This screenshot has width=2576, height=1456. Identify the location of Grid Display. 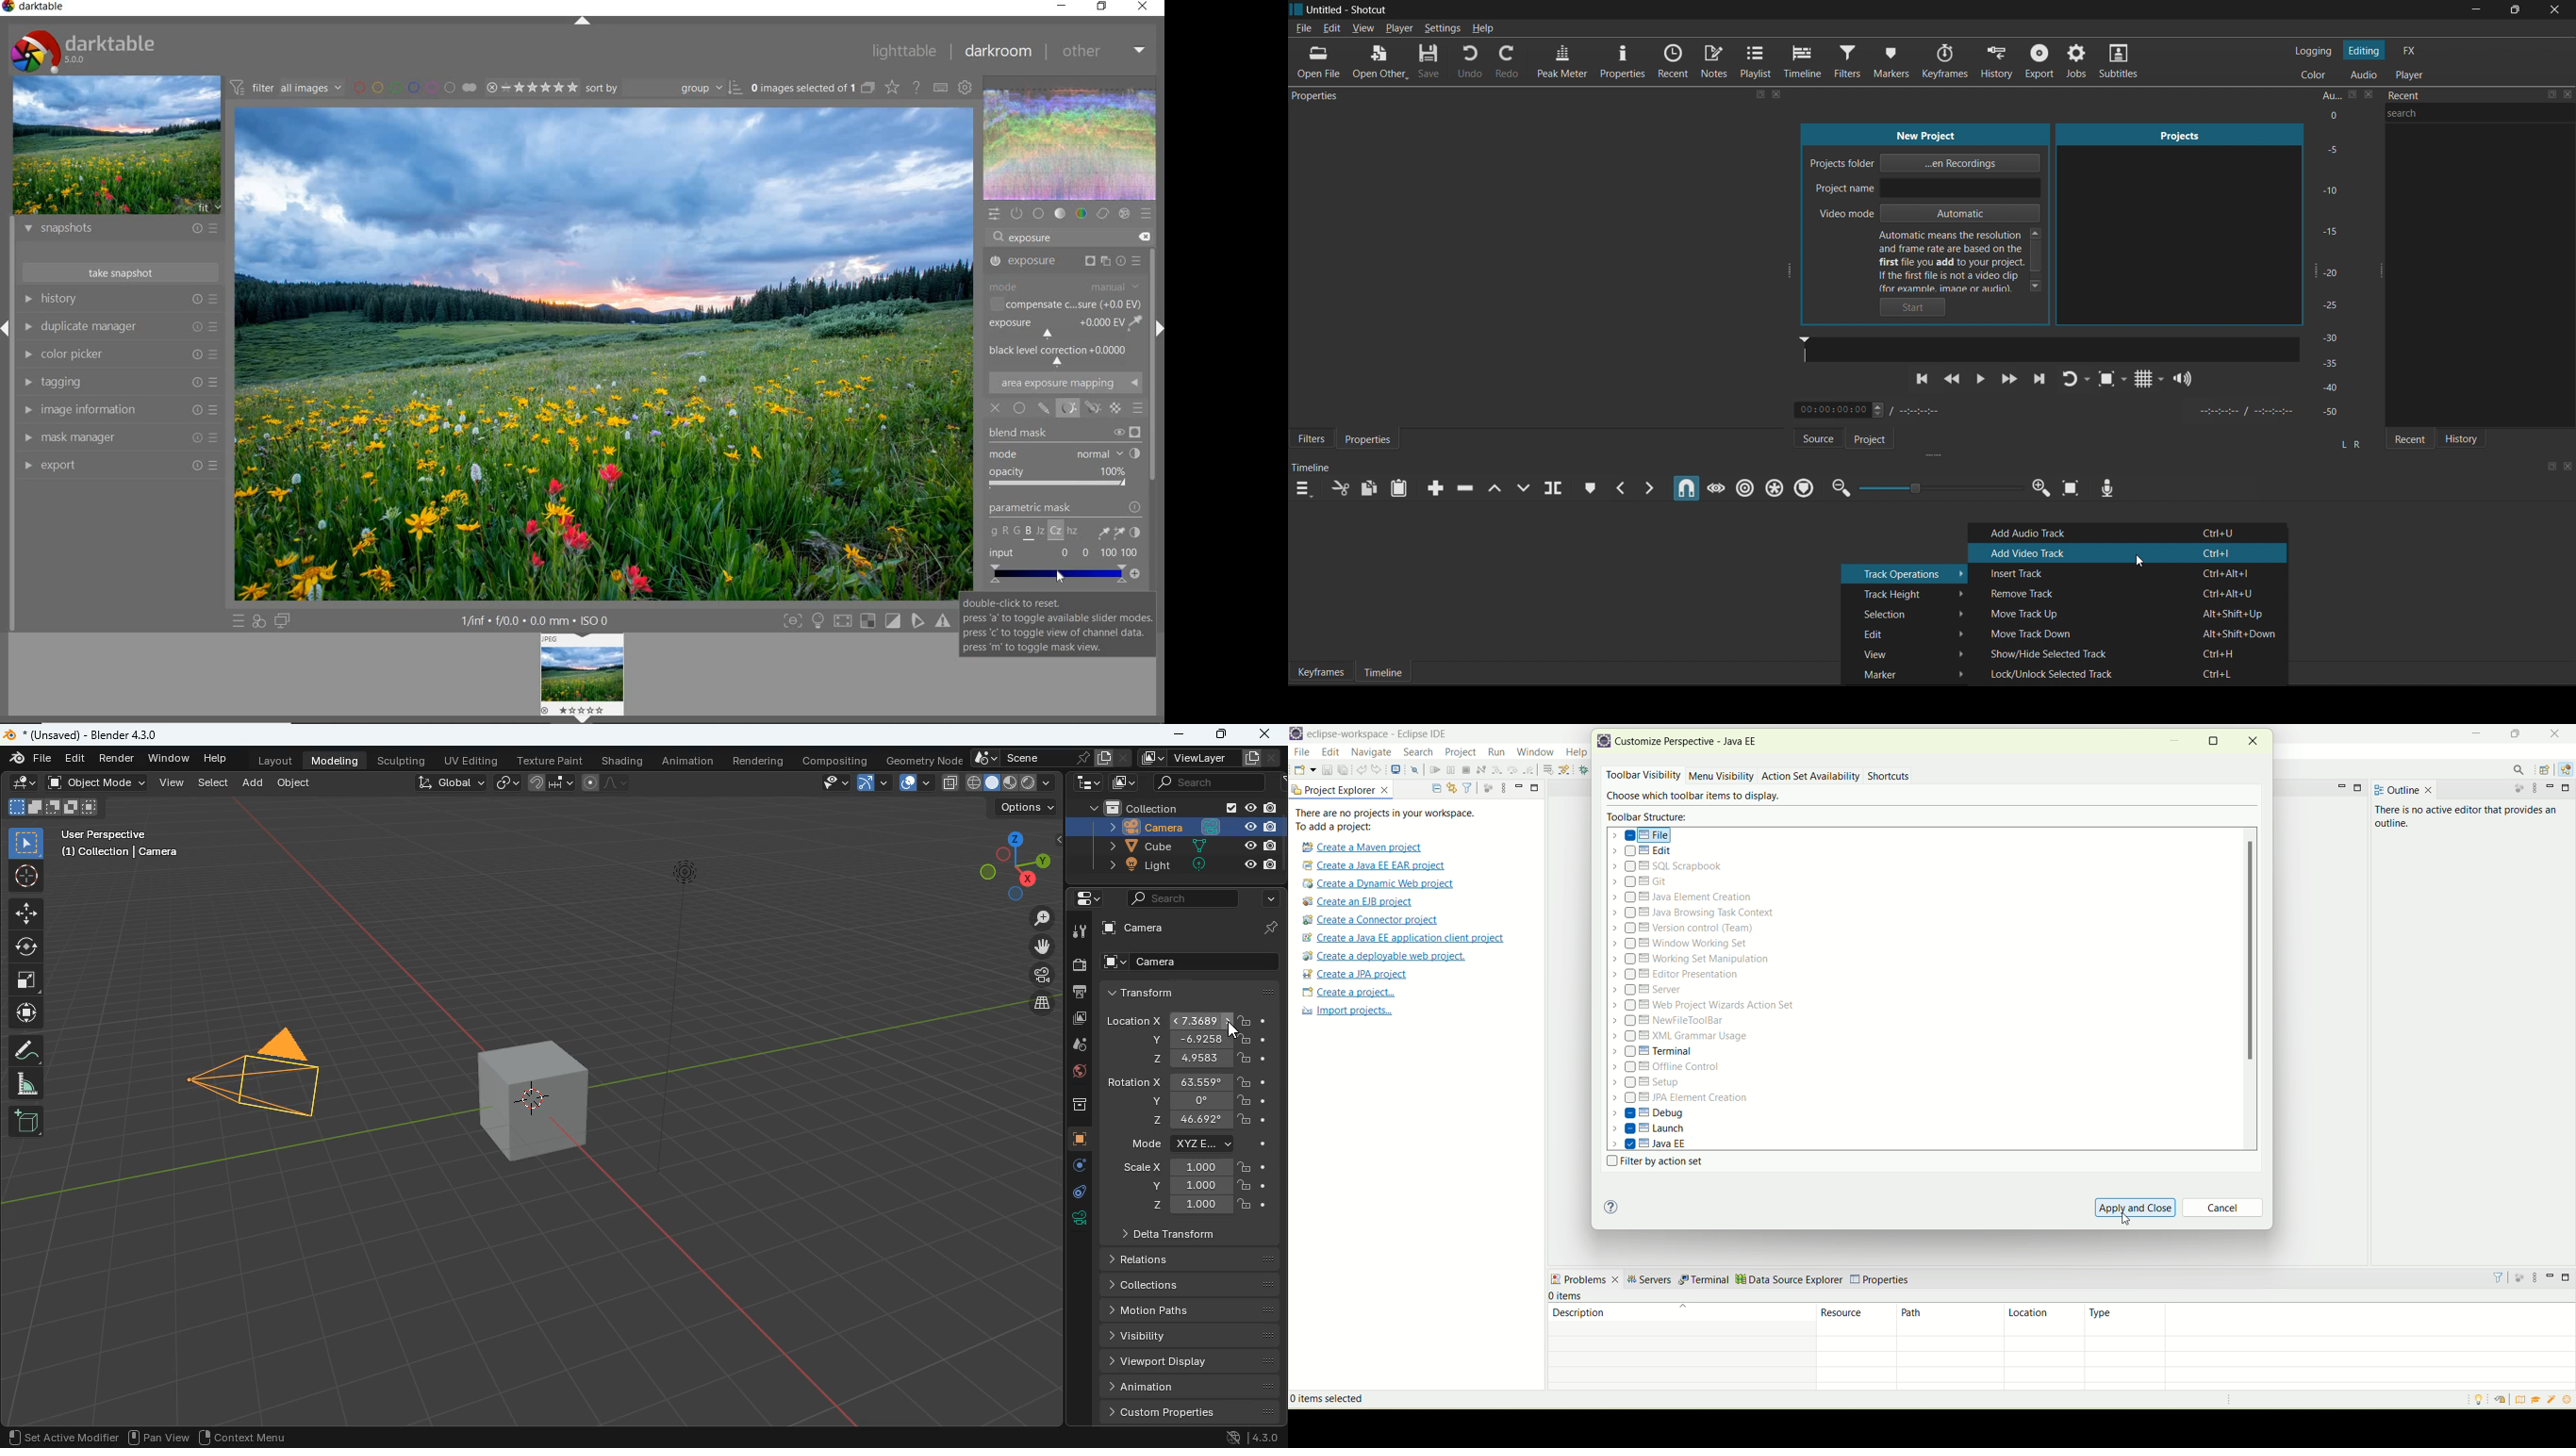
(2145, 381).